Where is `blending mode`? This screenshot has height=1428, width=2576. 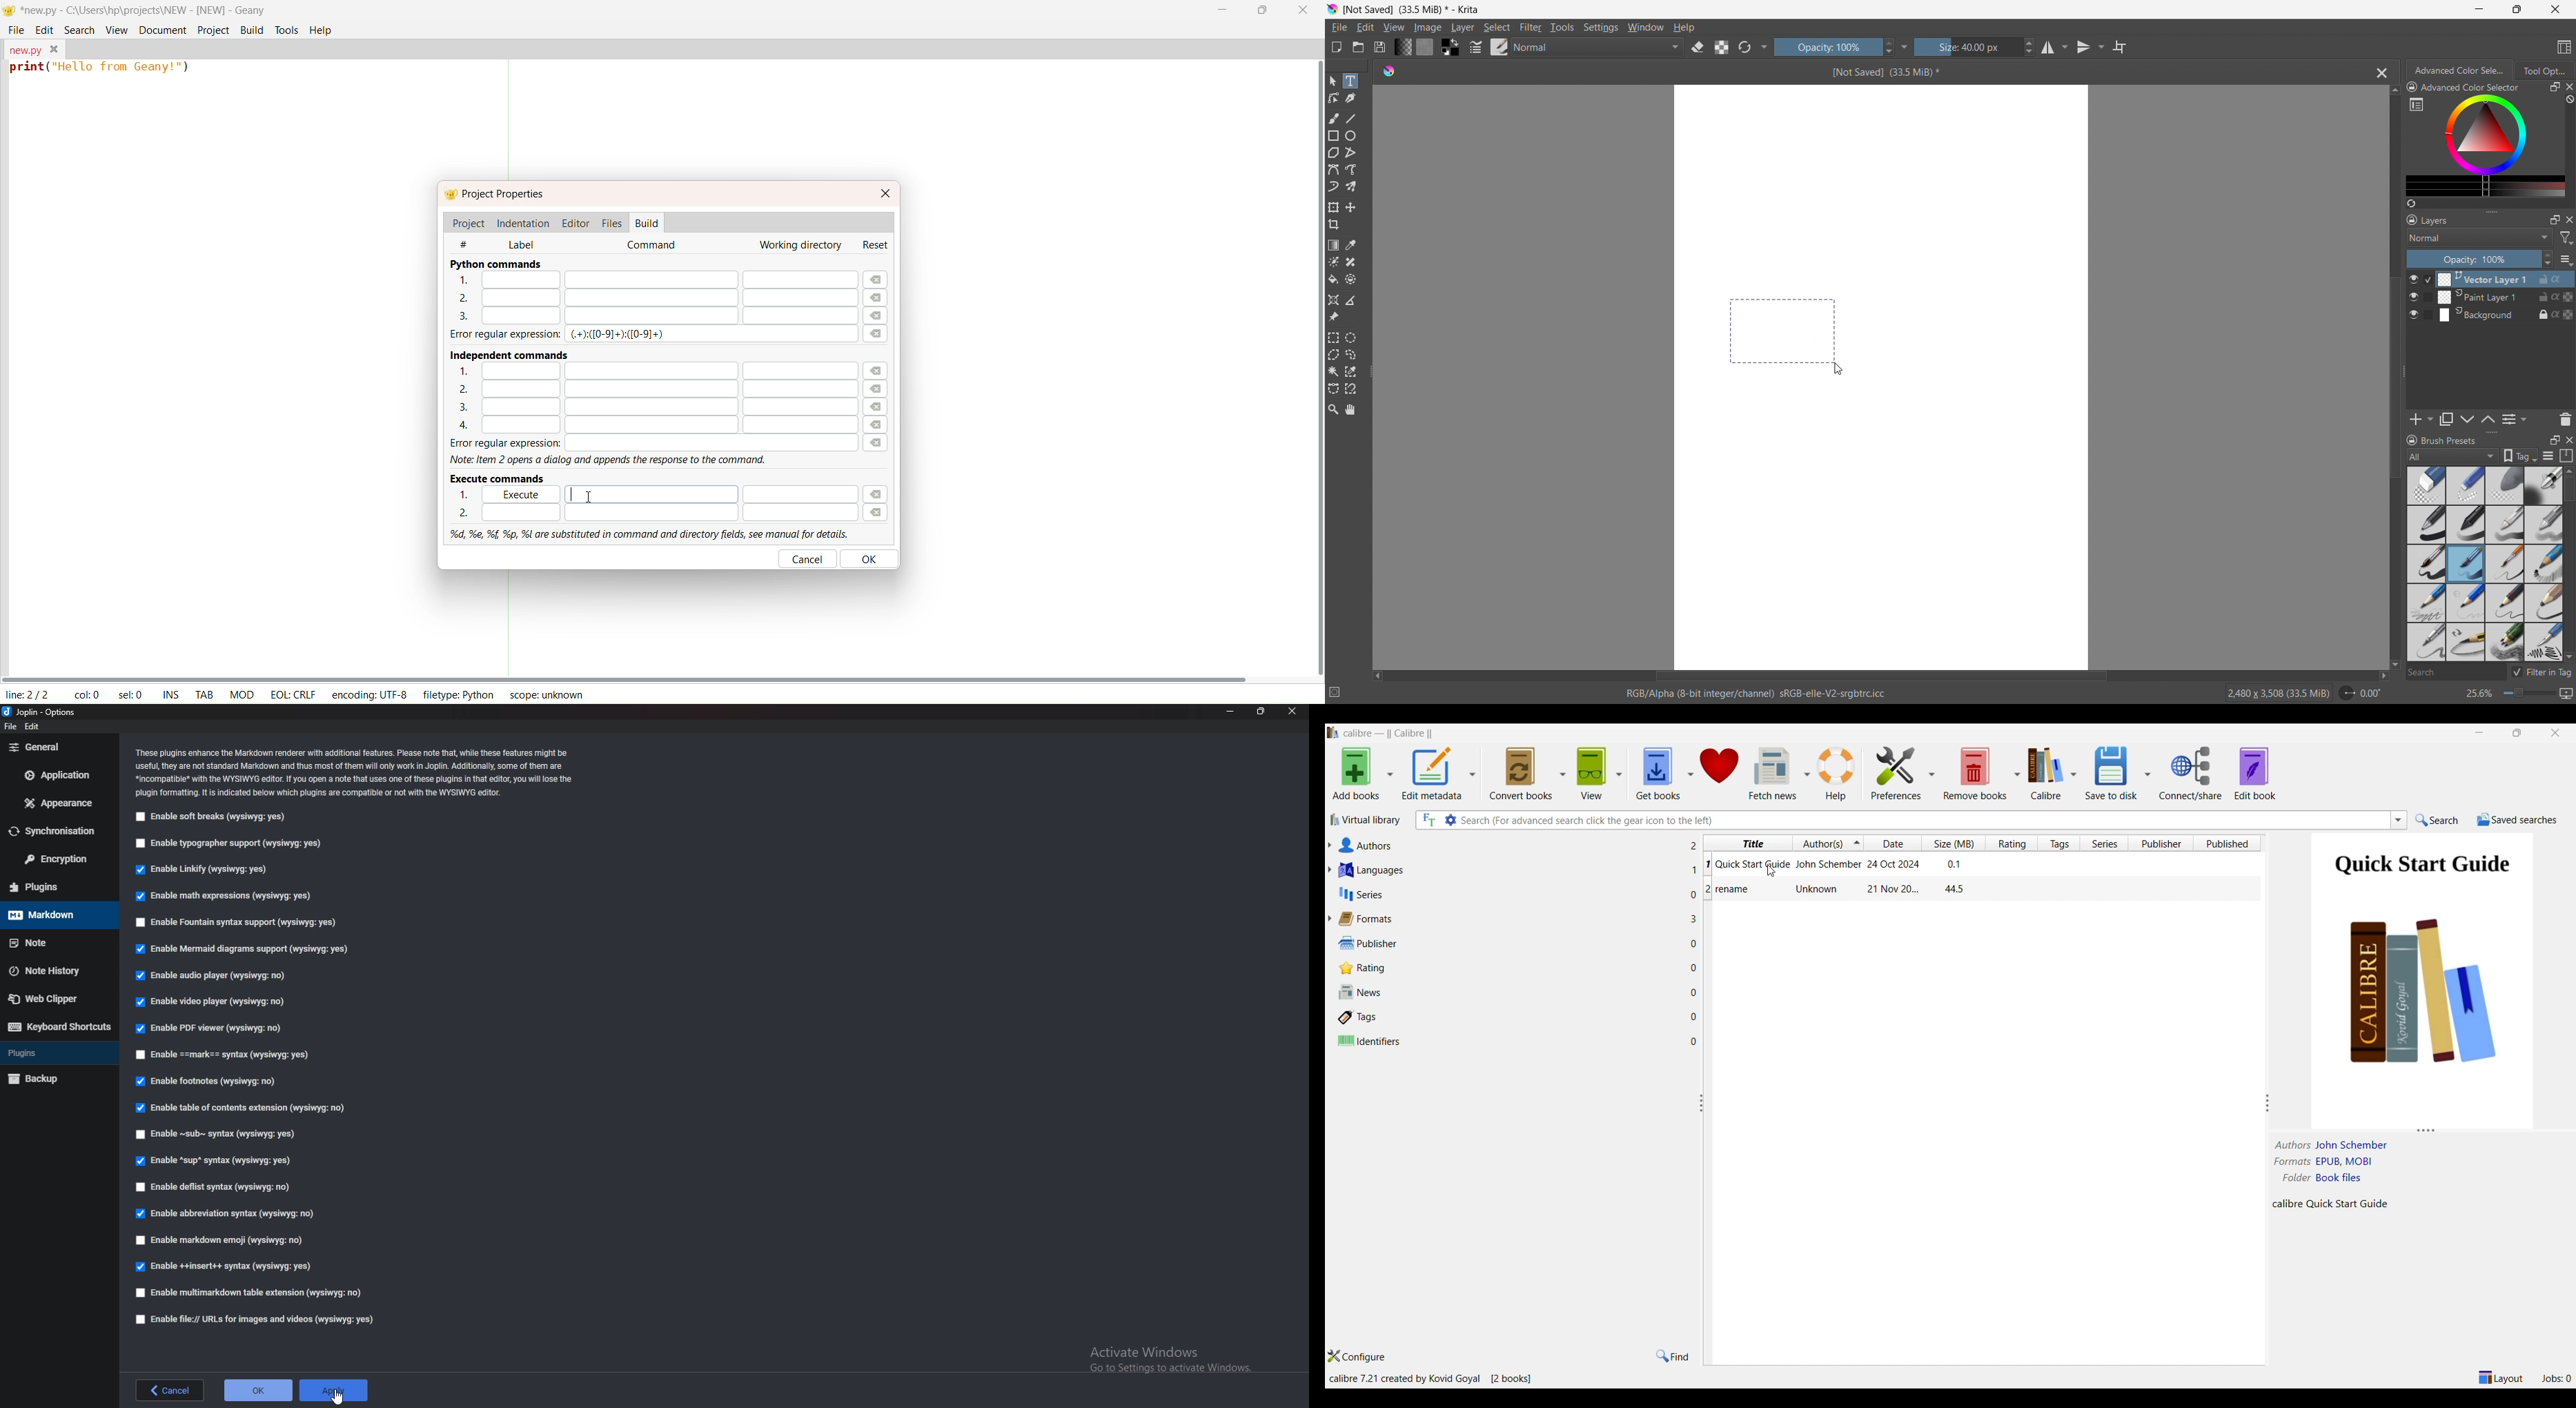
blending mode is located at coordinates (1599, 48).